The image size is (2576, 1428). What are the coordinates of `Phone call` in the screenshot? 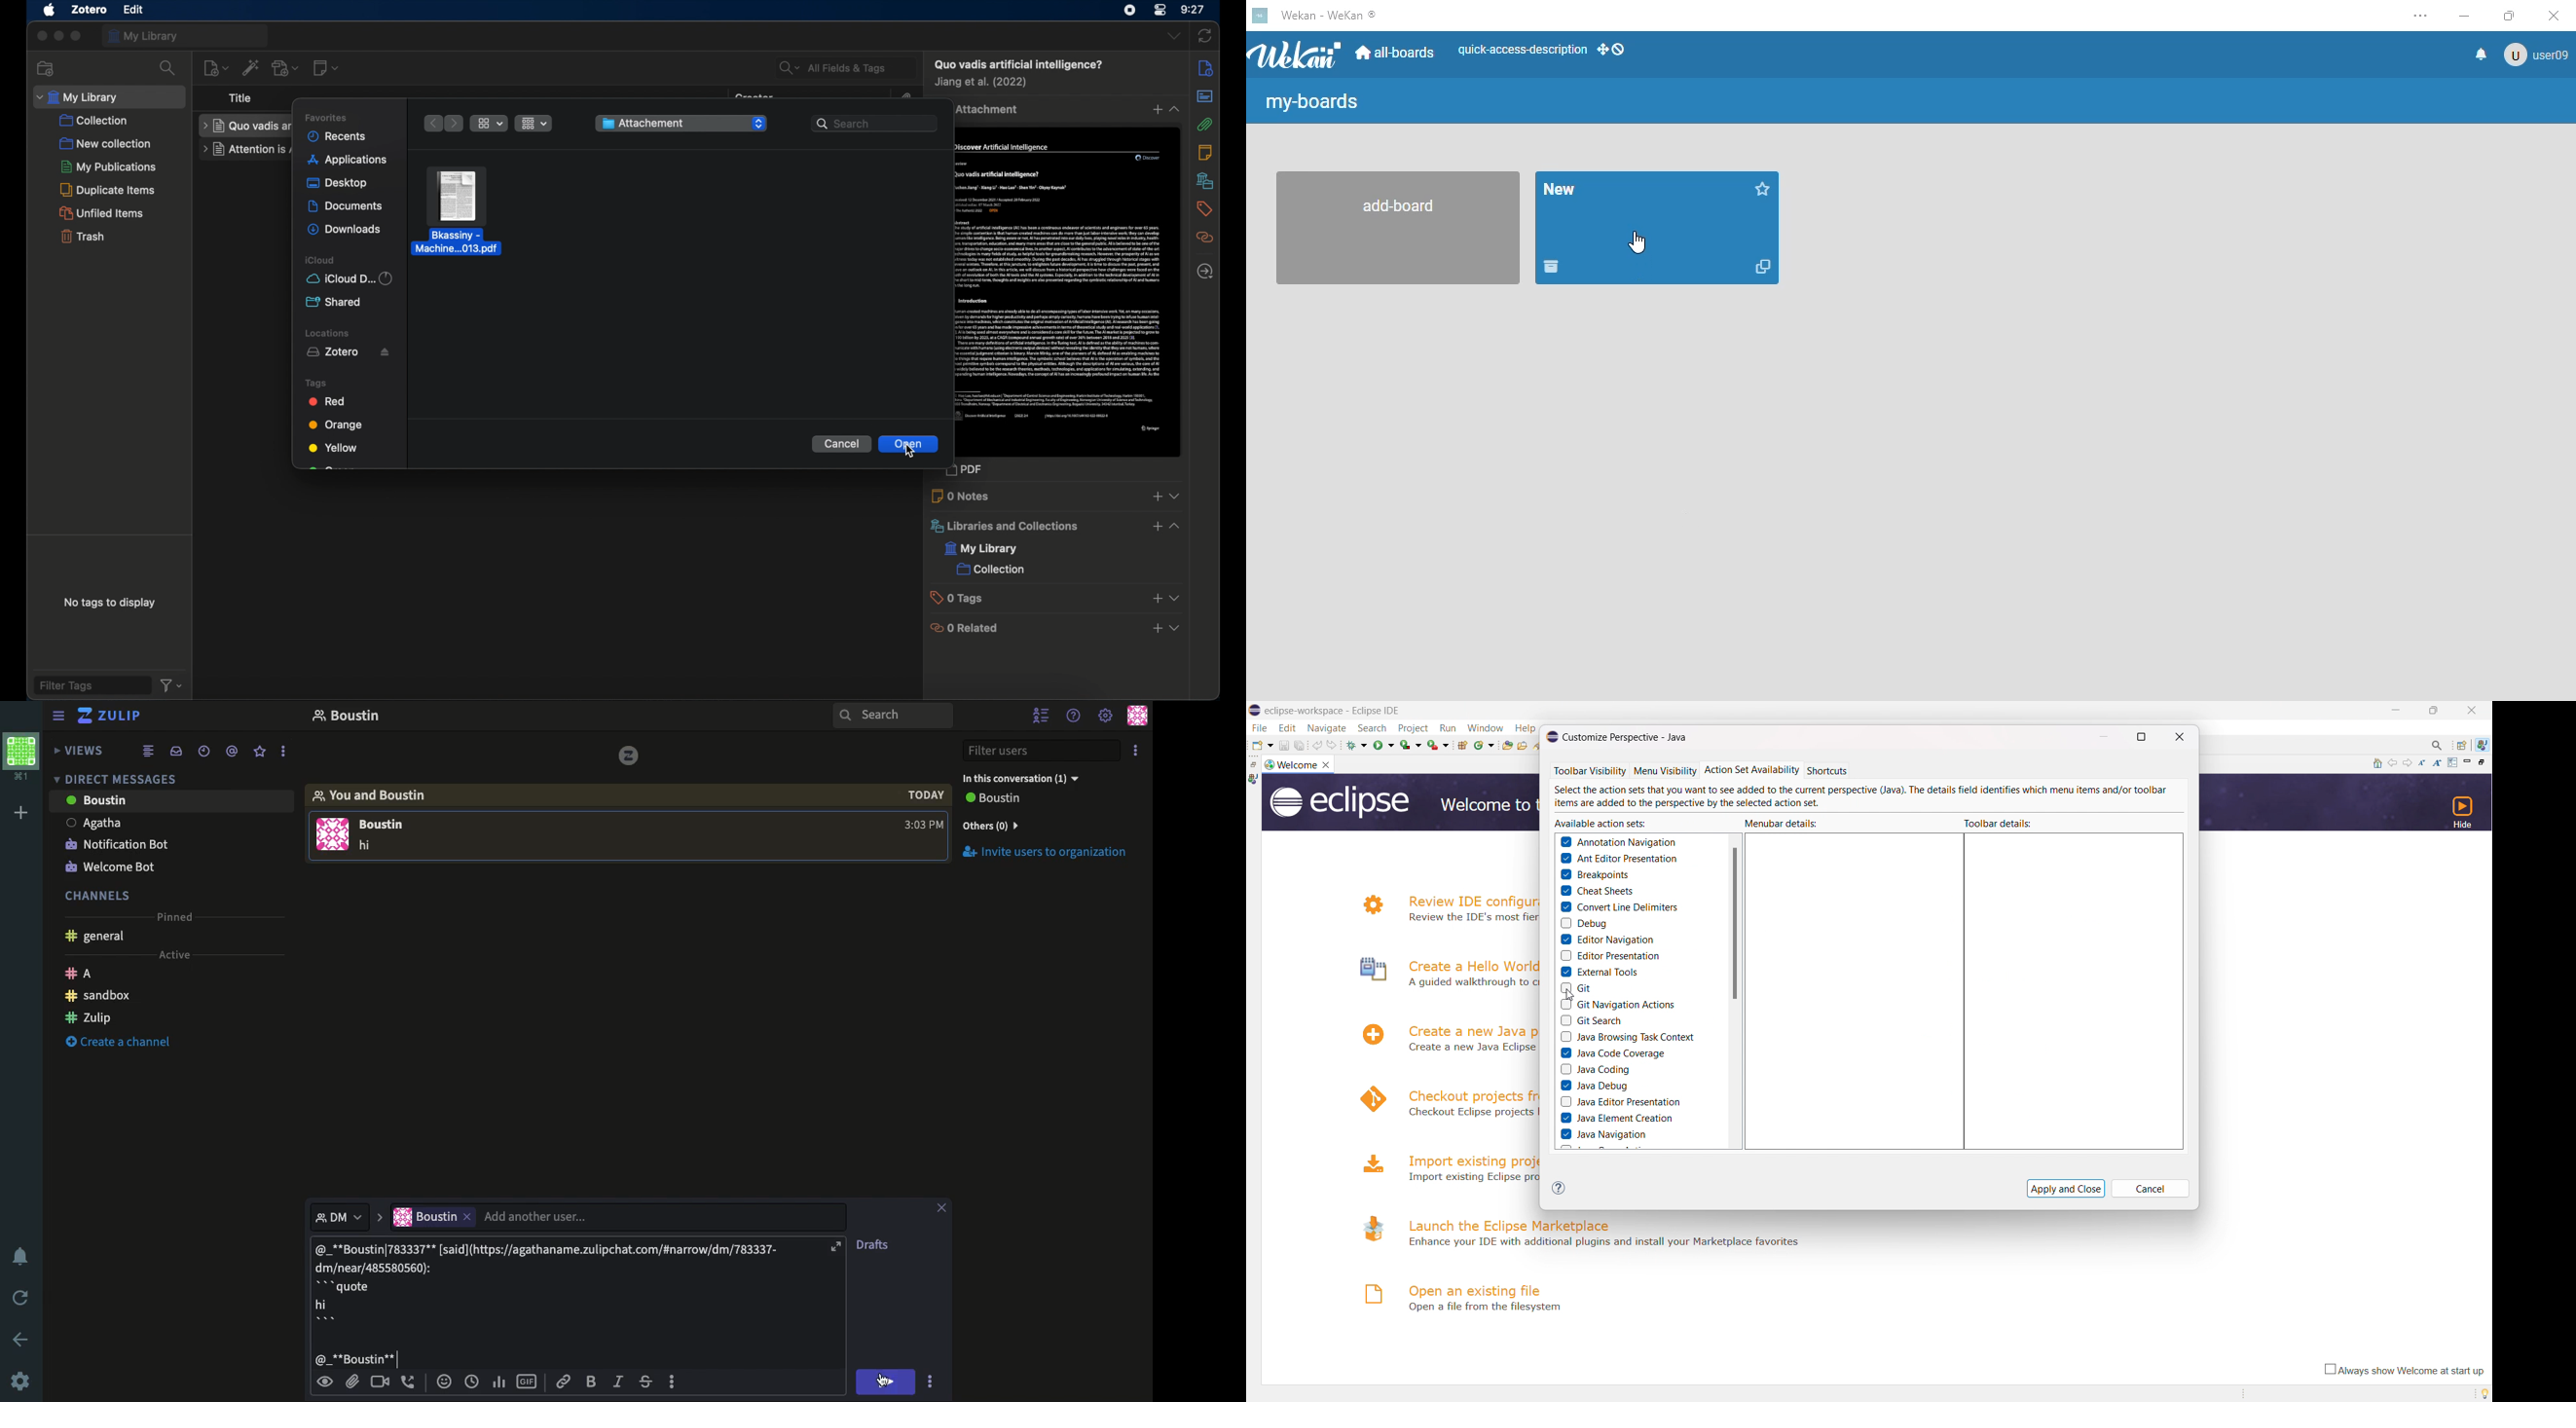 It's located at (412, 1382).